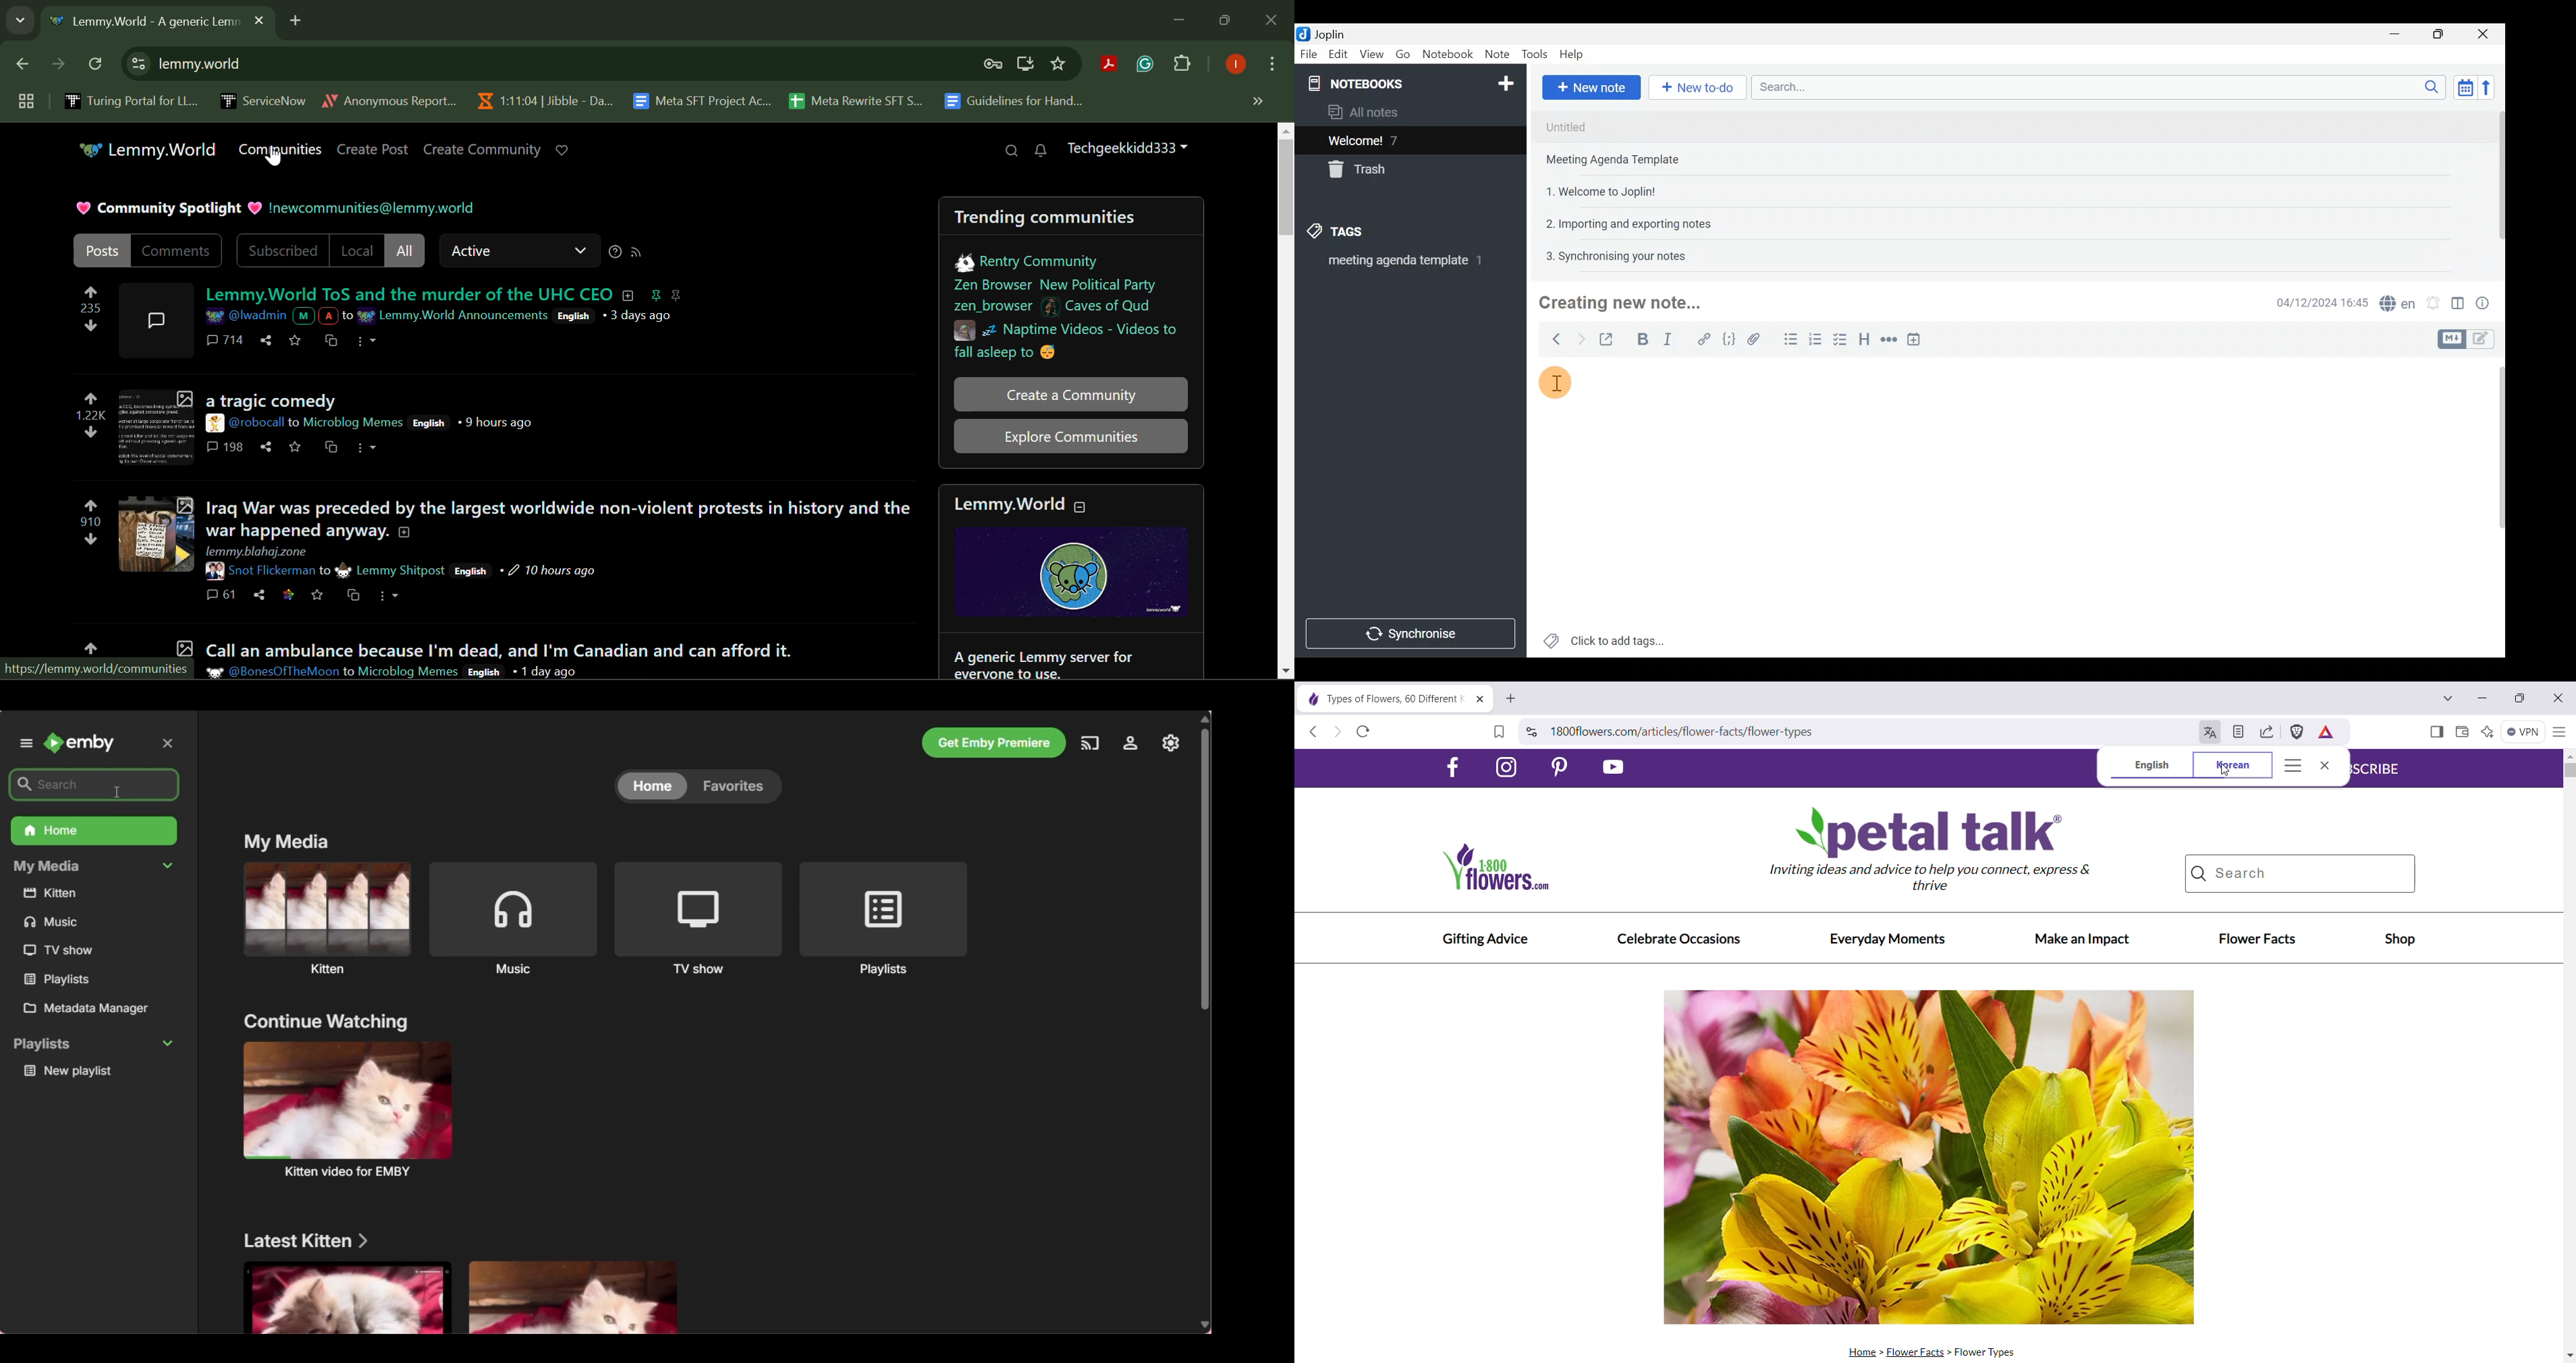 This screenshot has height=1372, width=2576. I want to click on New to-do, so click(1698, 88).